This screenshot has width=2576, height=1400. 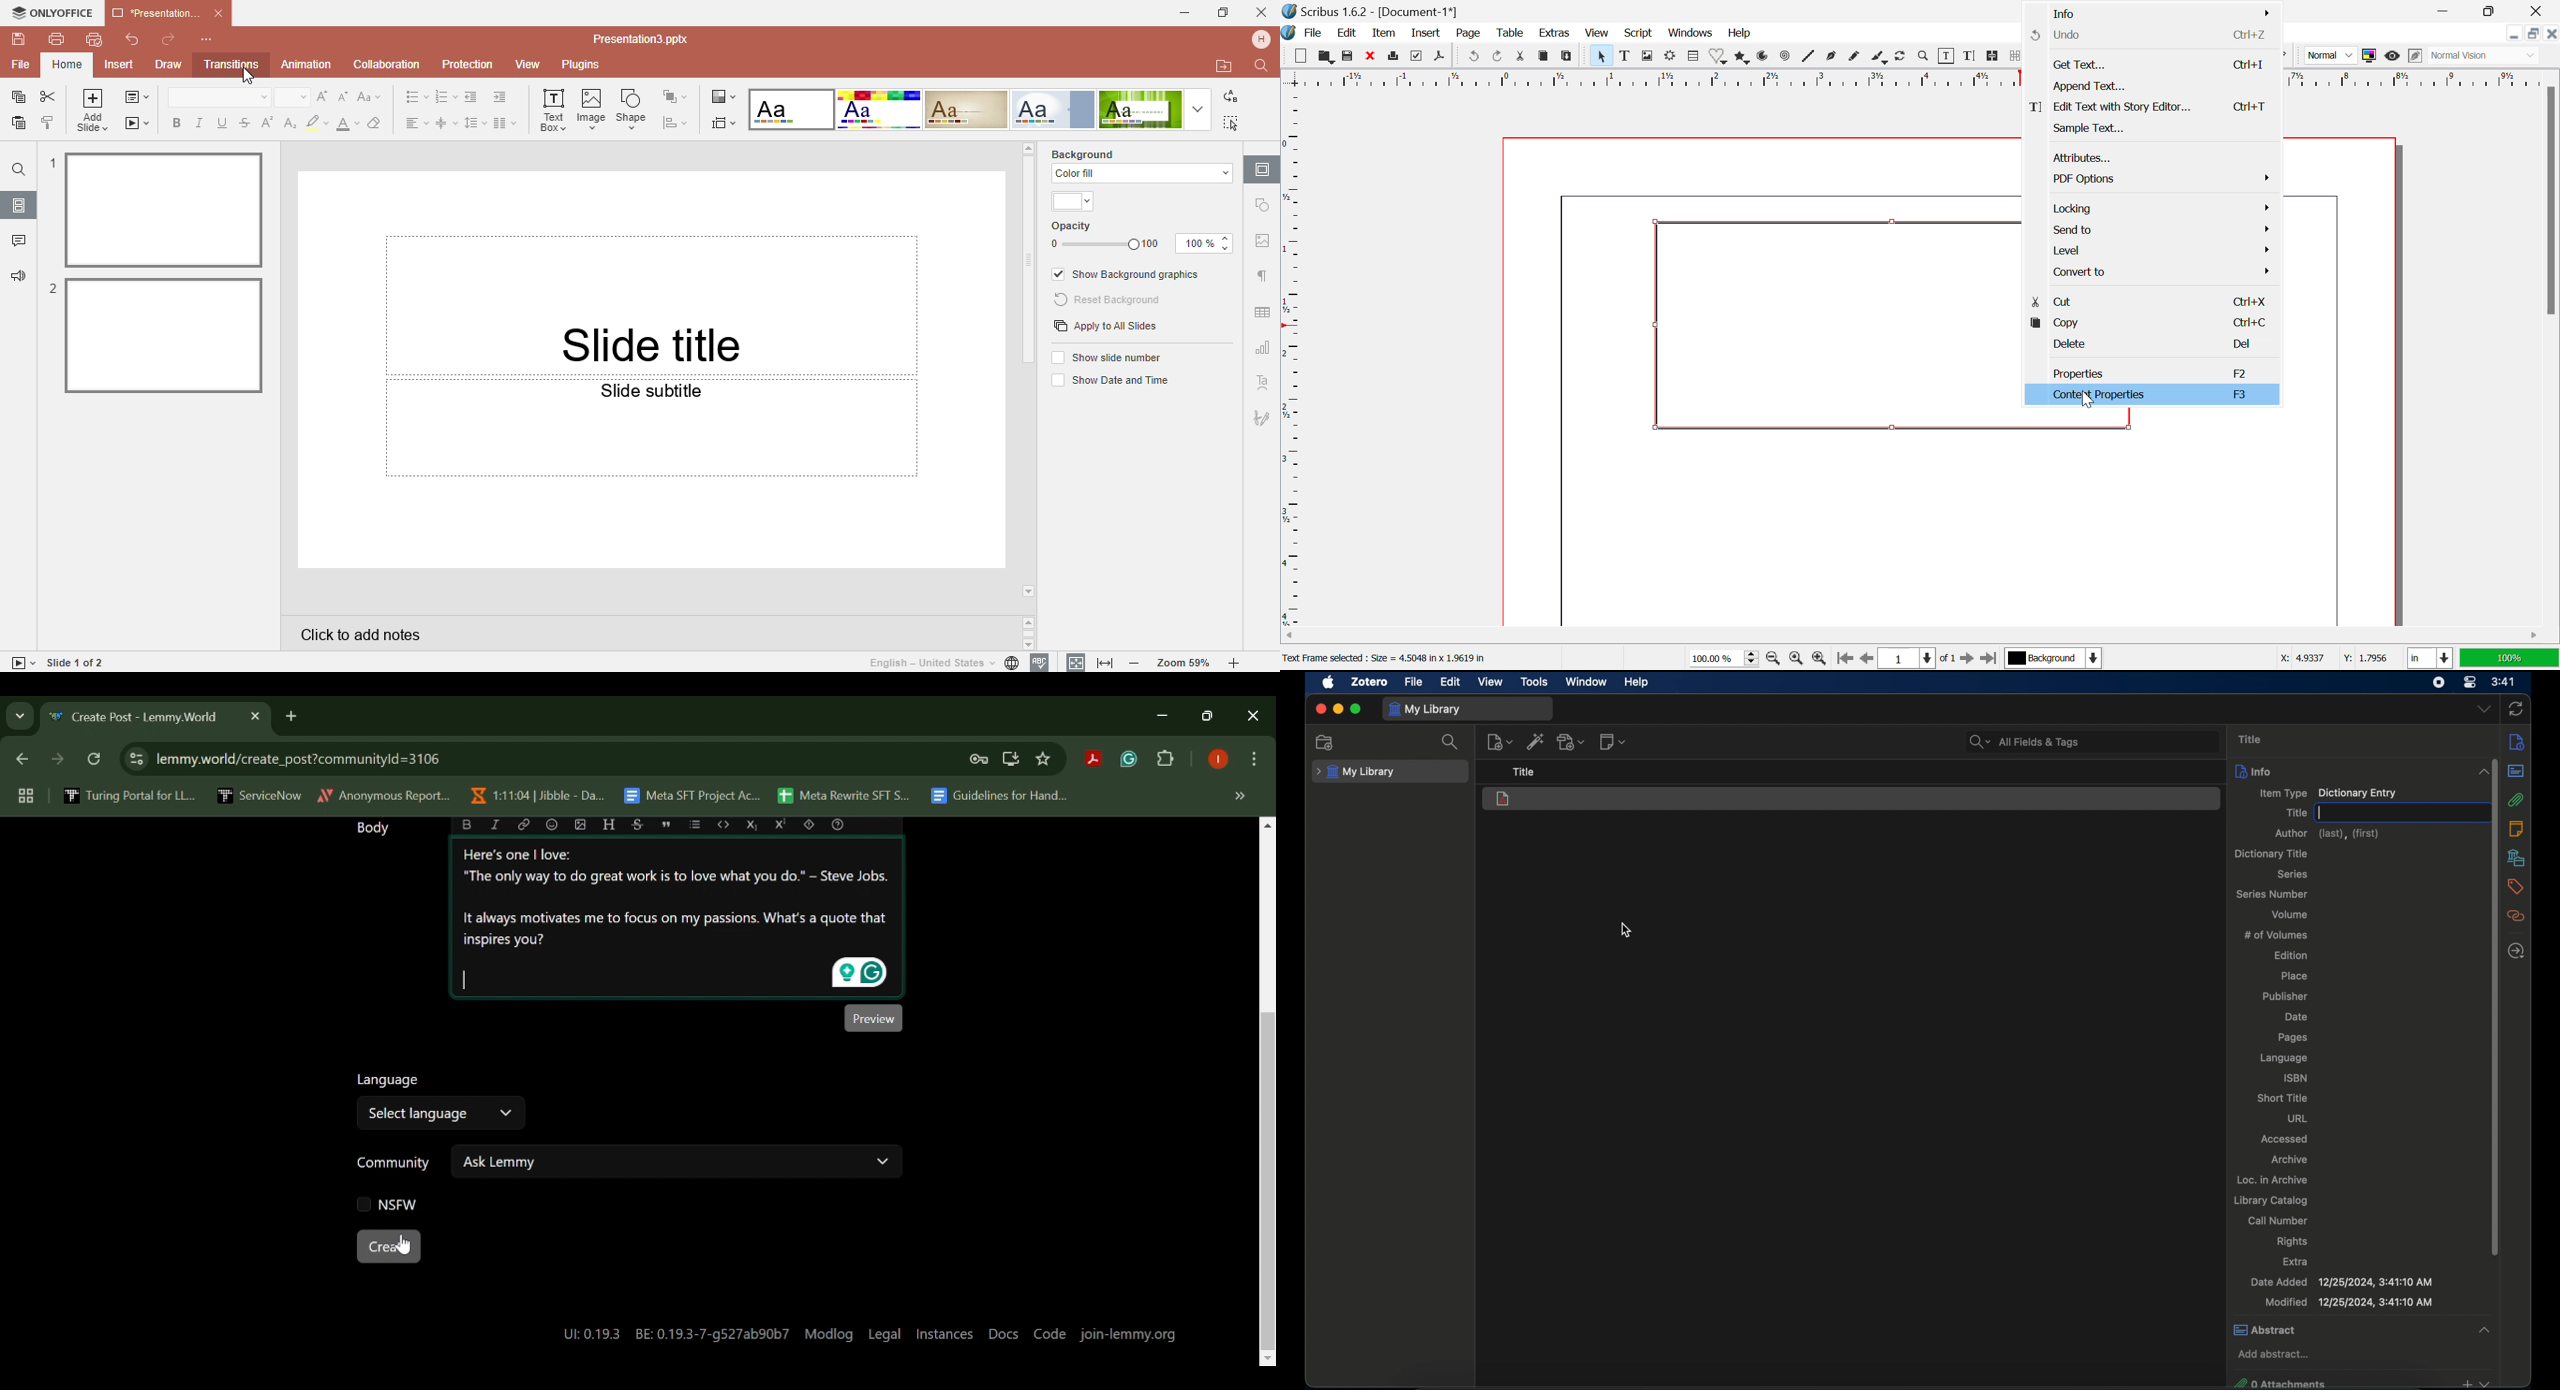 I want to click on Docs, so click(x=1004, y=1332).